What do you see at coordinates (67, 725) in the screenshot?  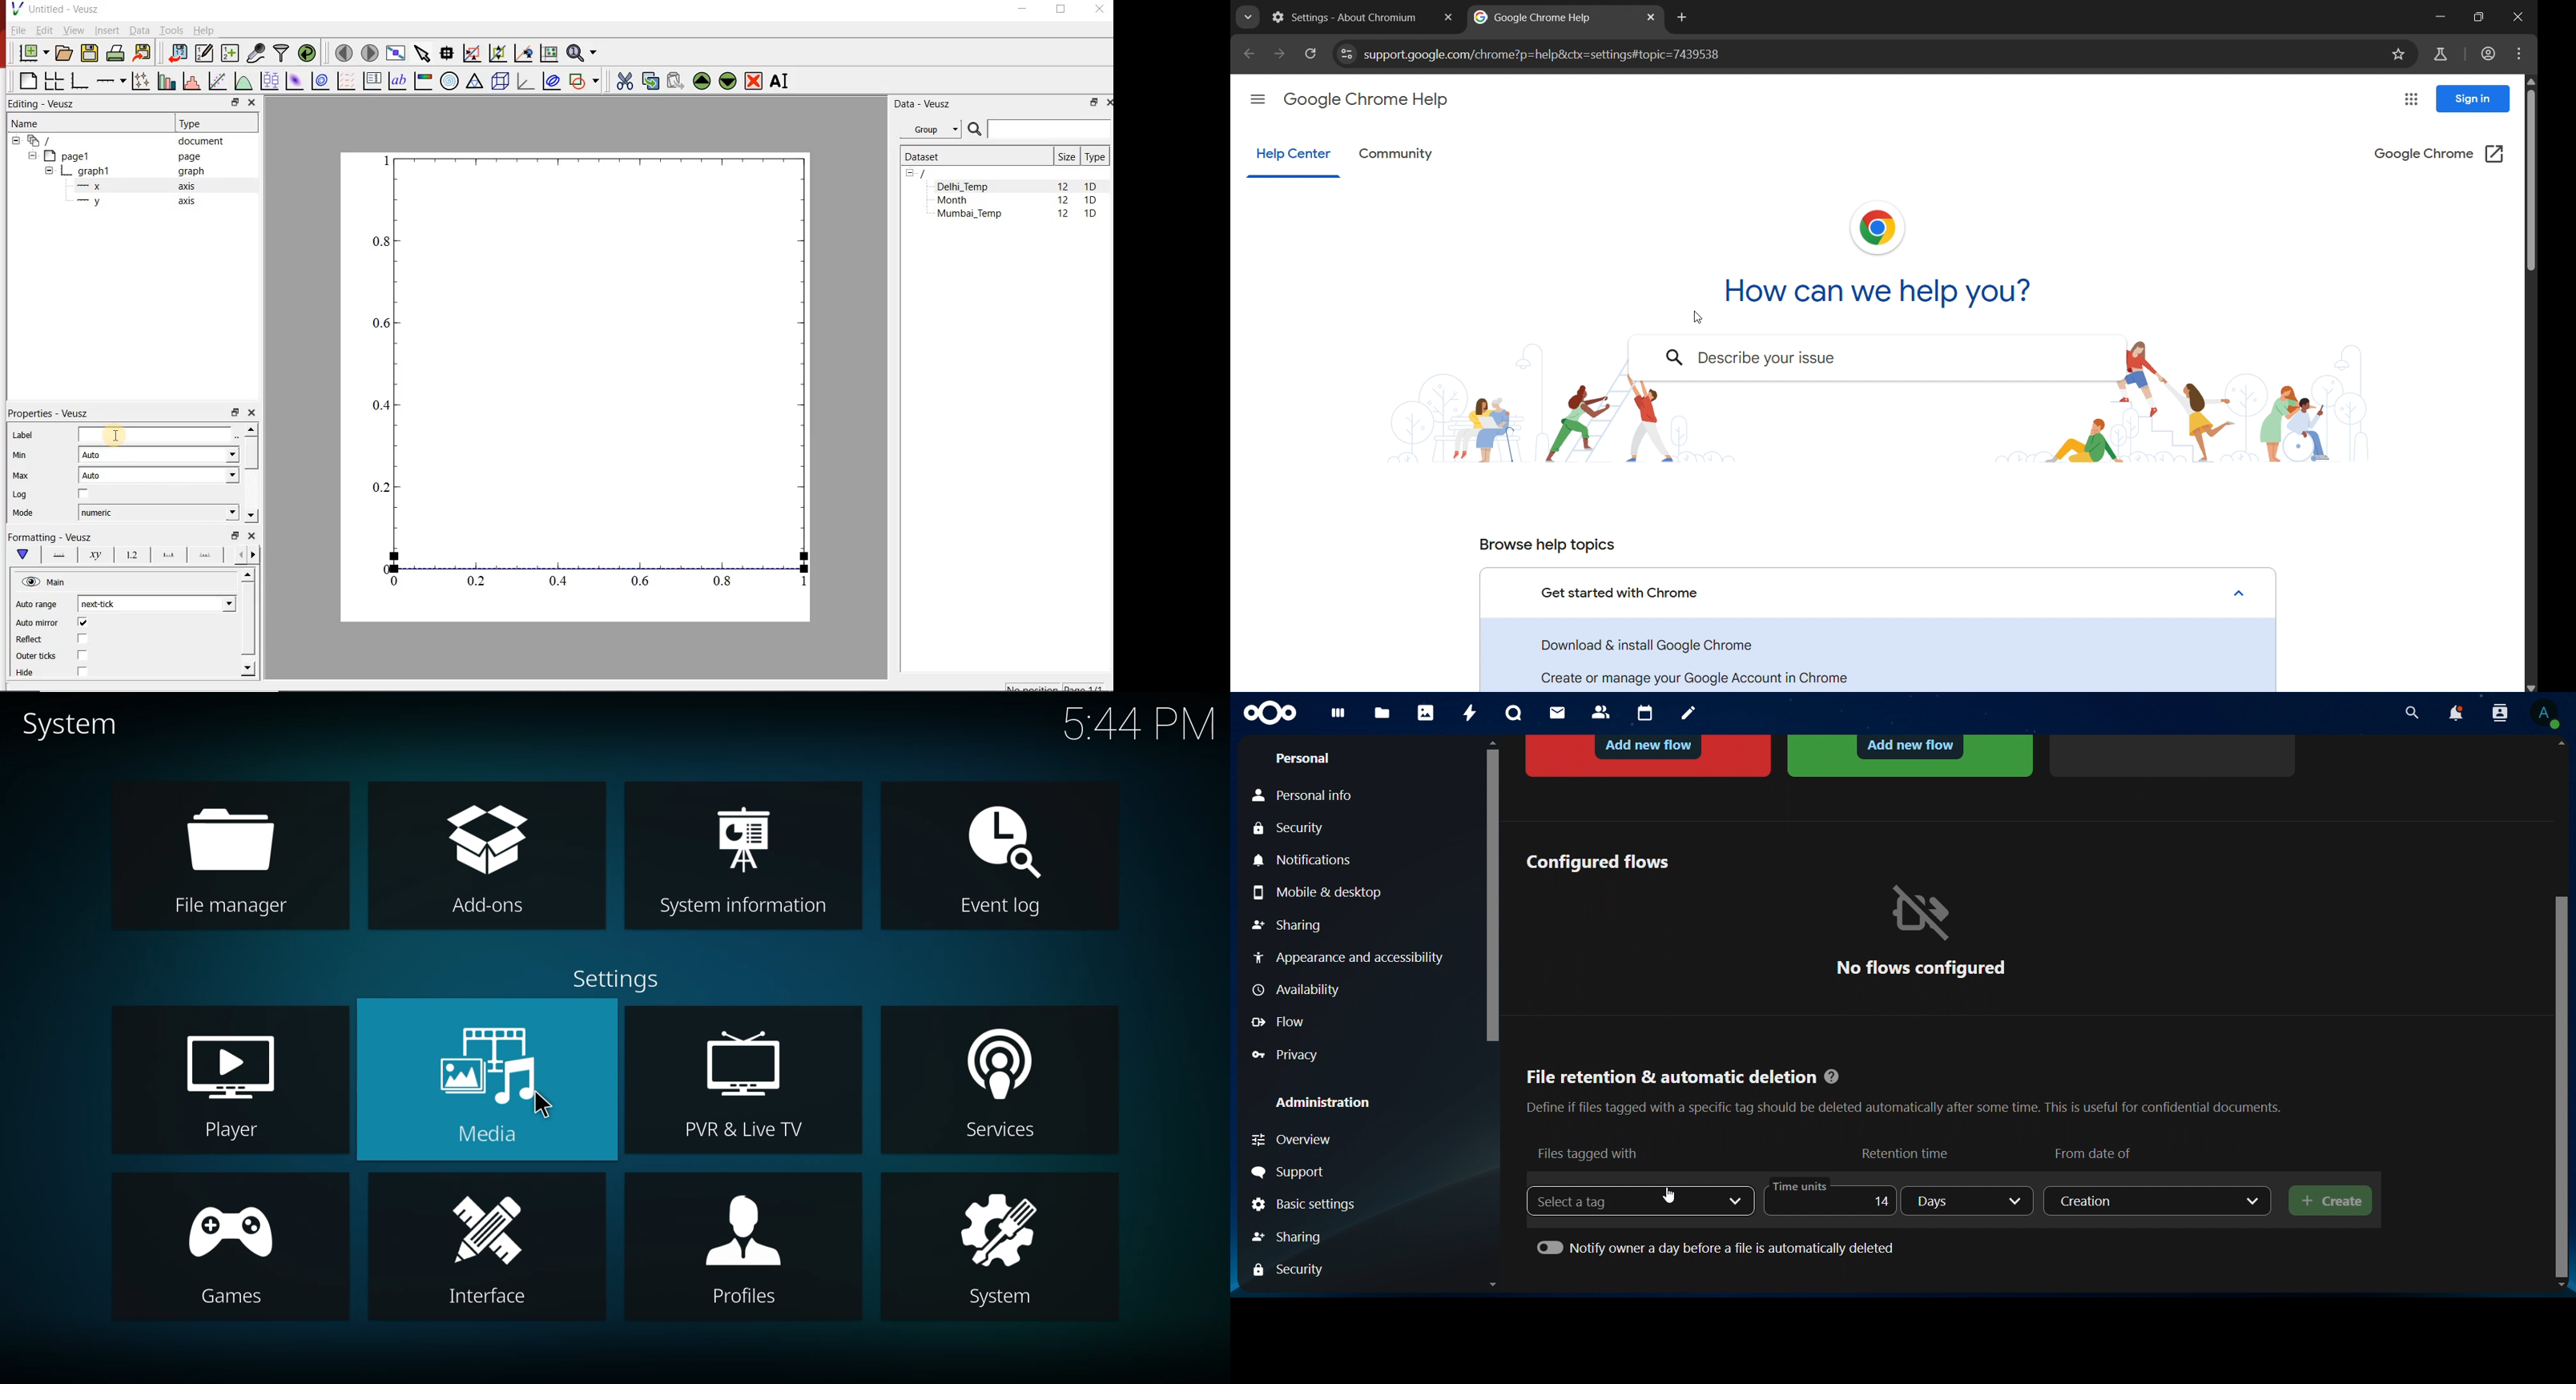 I see `system` at bounding box center [67, 725].